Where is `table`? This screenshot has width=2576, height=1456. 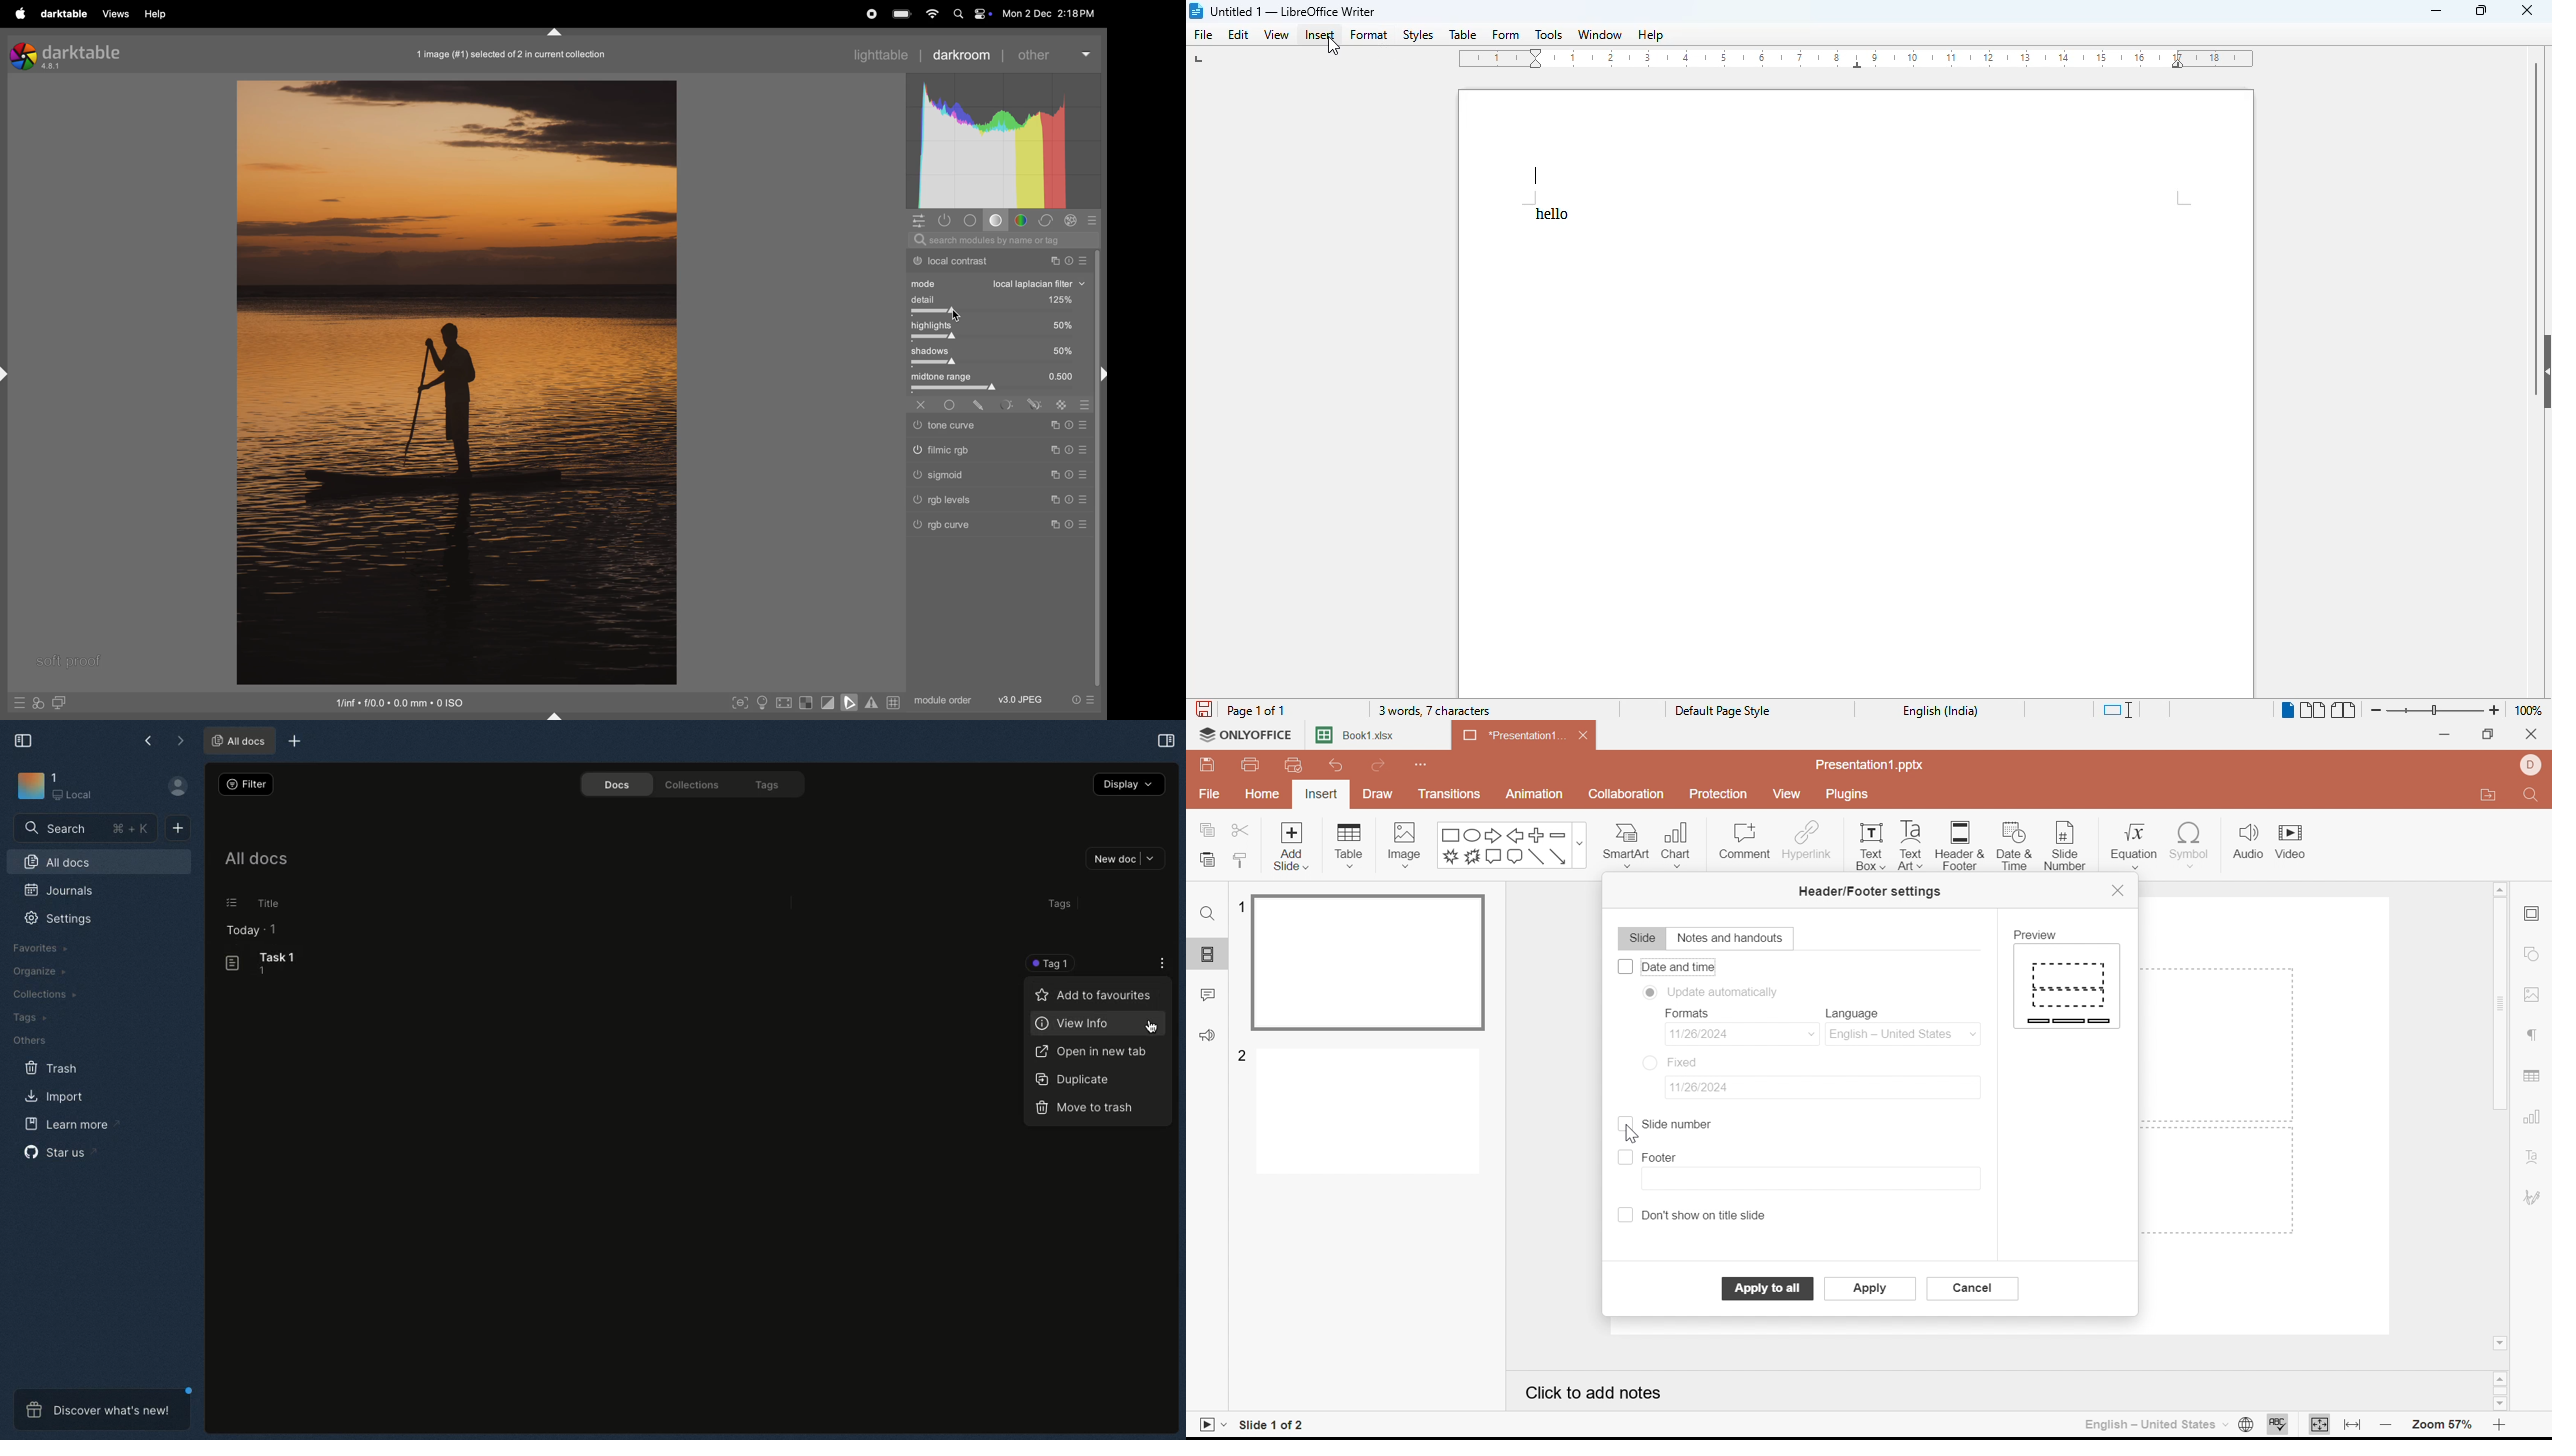 table is located at coordinates (1463, 34).